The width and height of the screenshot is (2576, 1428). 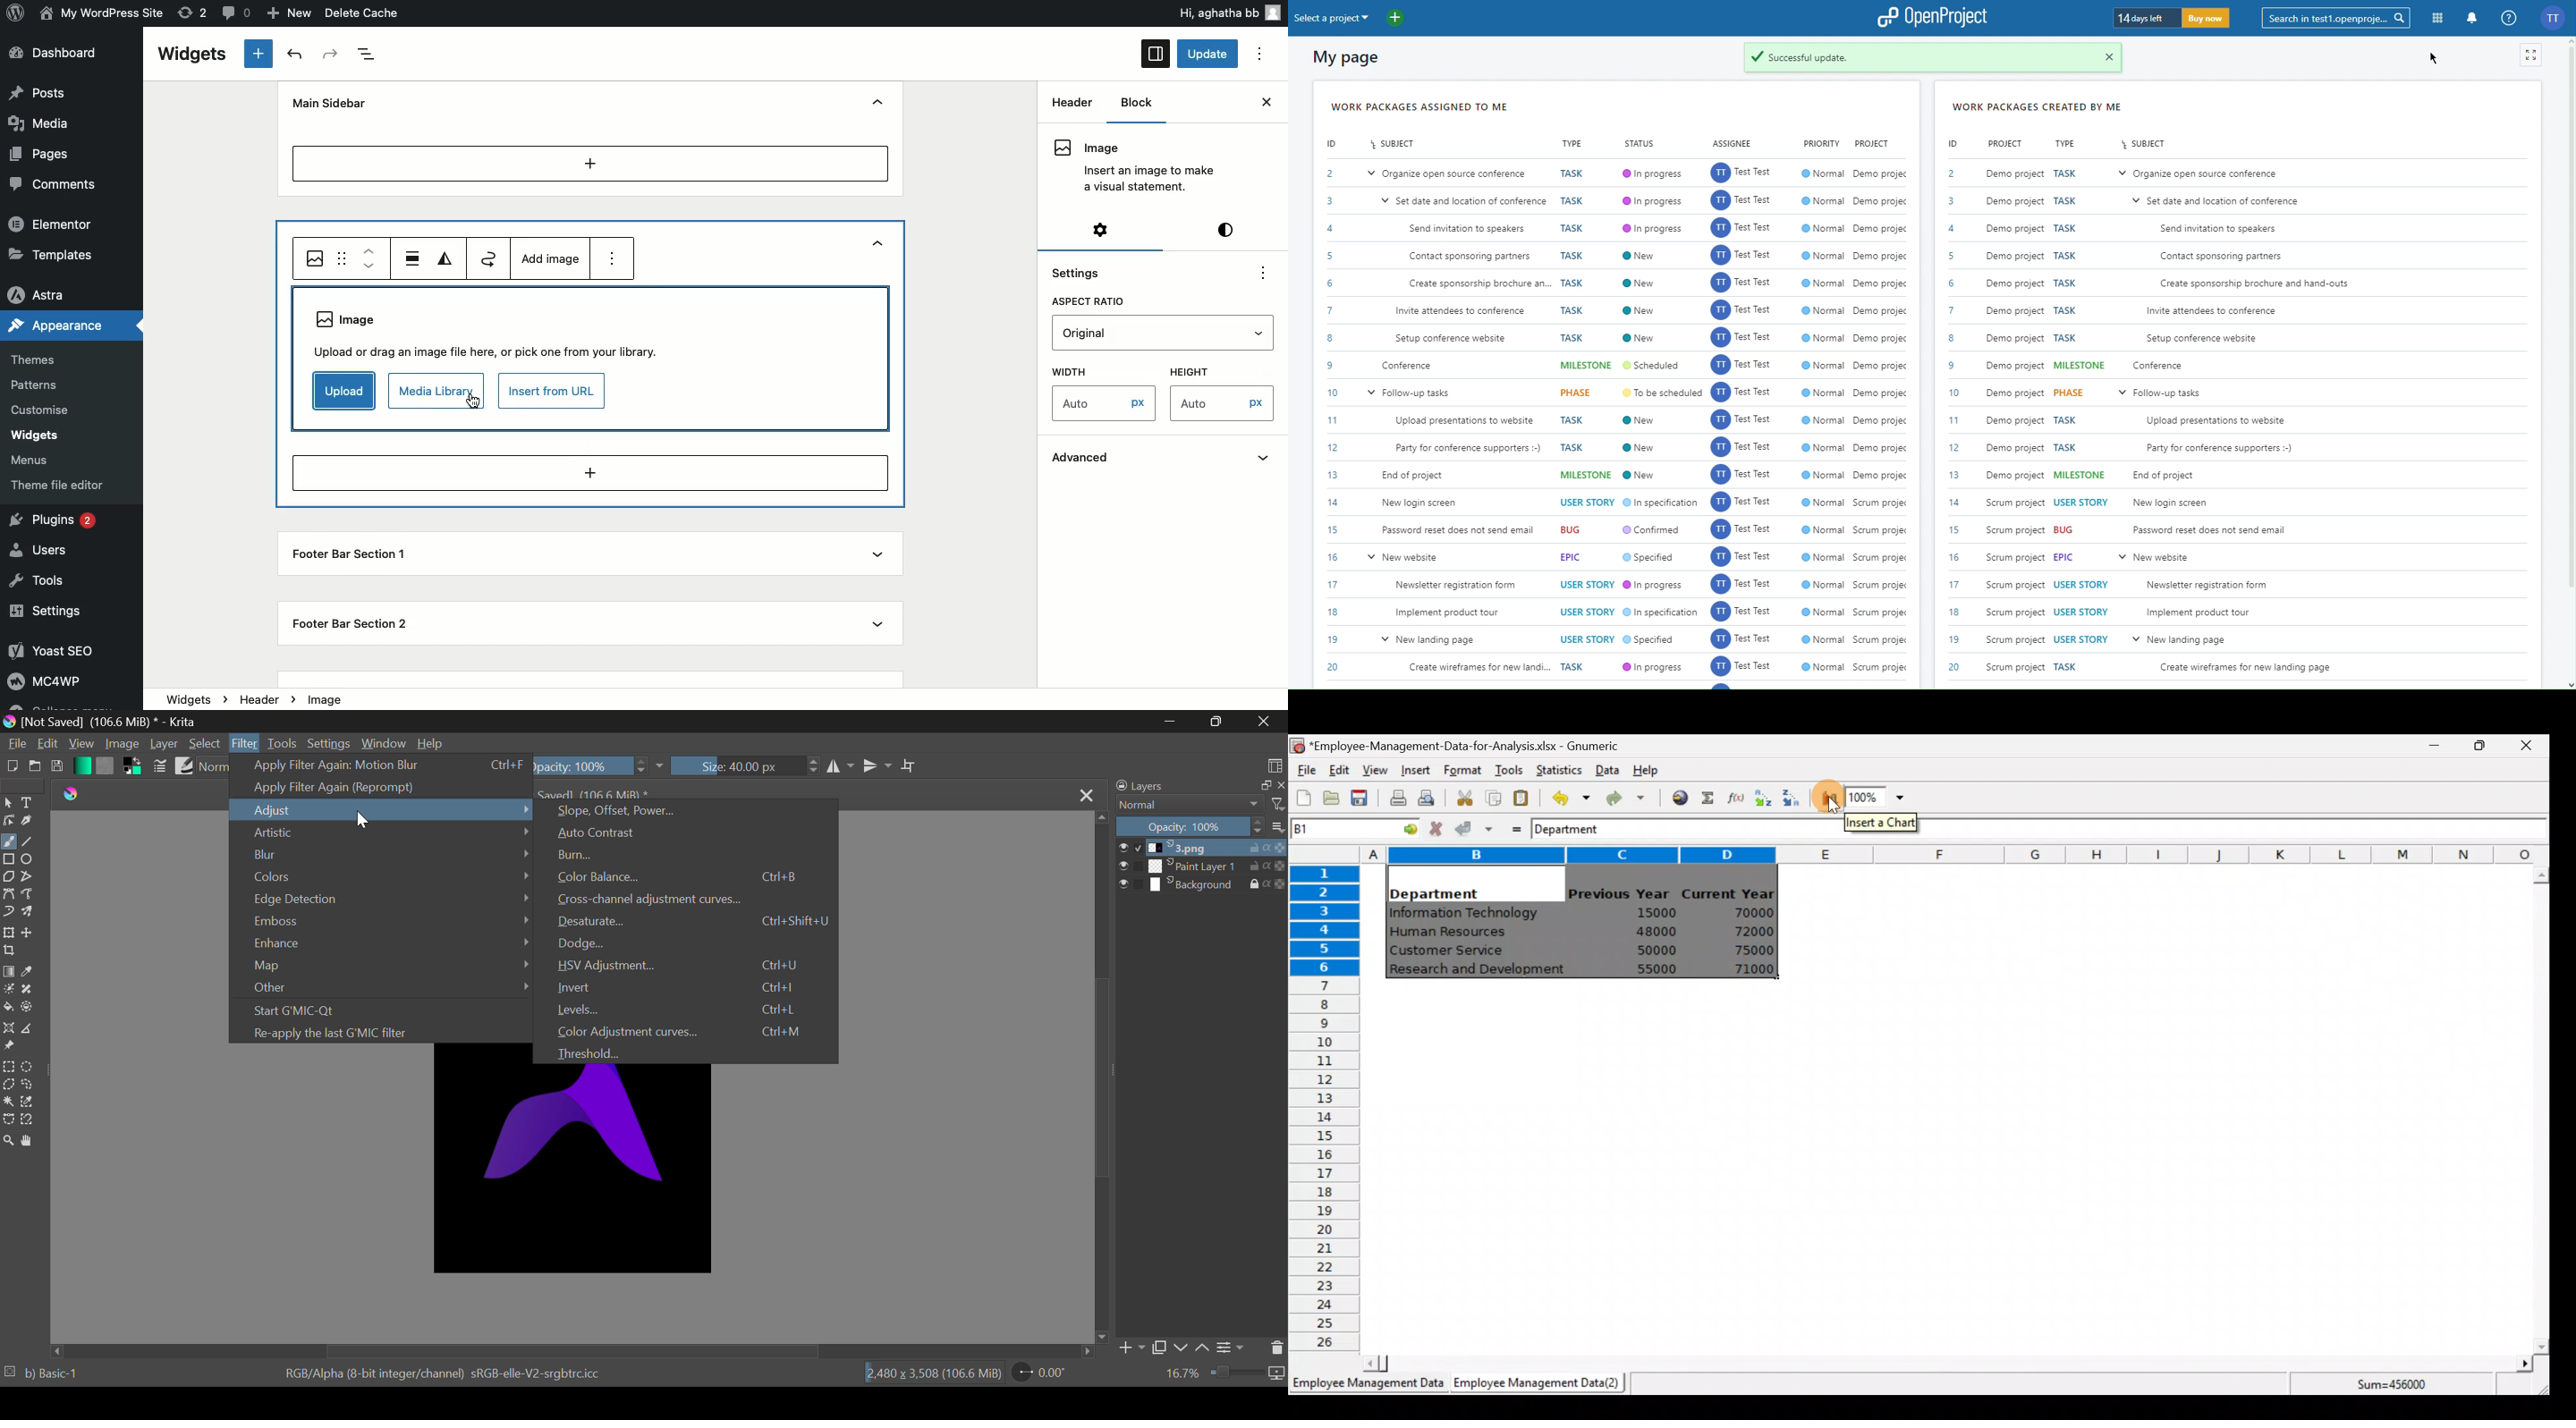 I want to click on In progress, so click(x=1651, y=199).